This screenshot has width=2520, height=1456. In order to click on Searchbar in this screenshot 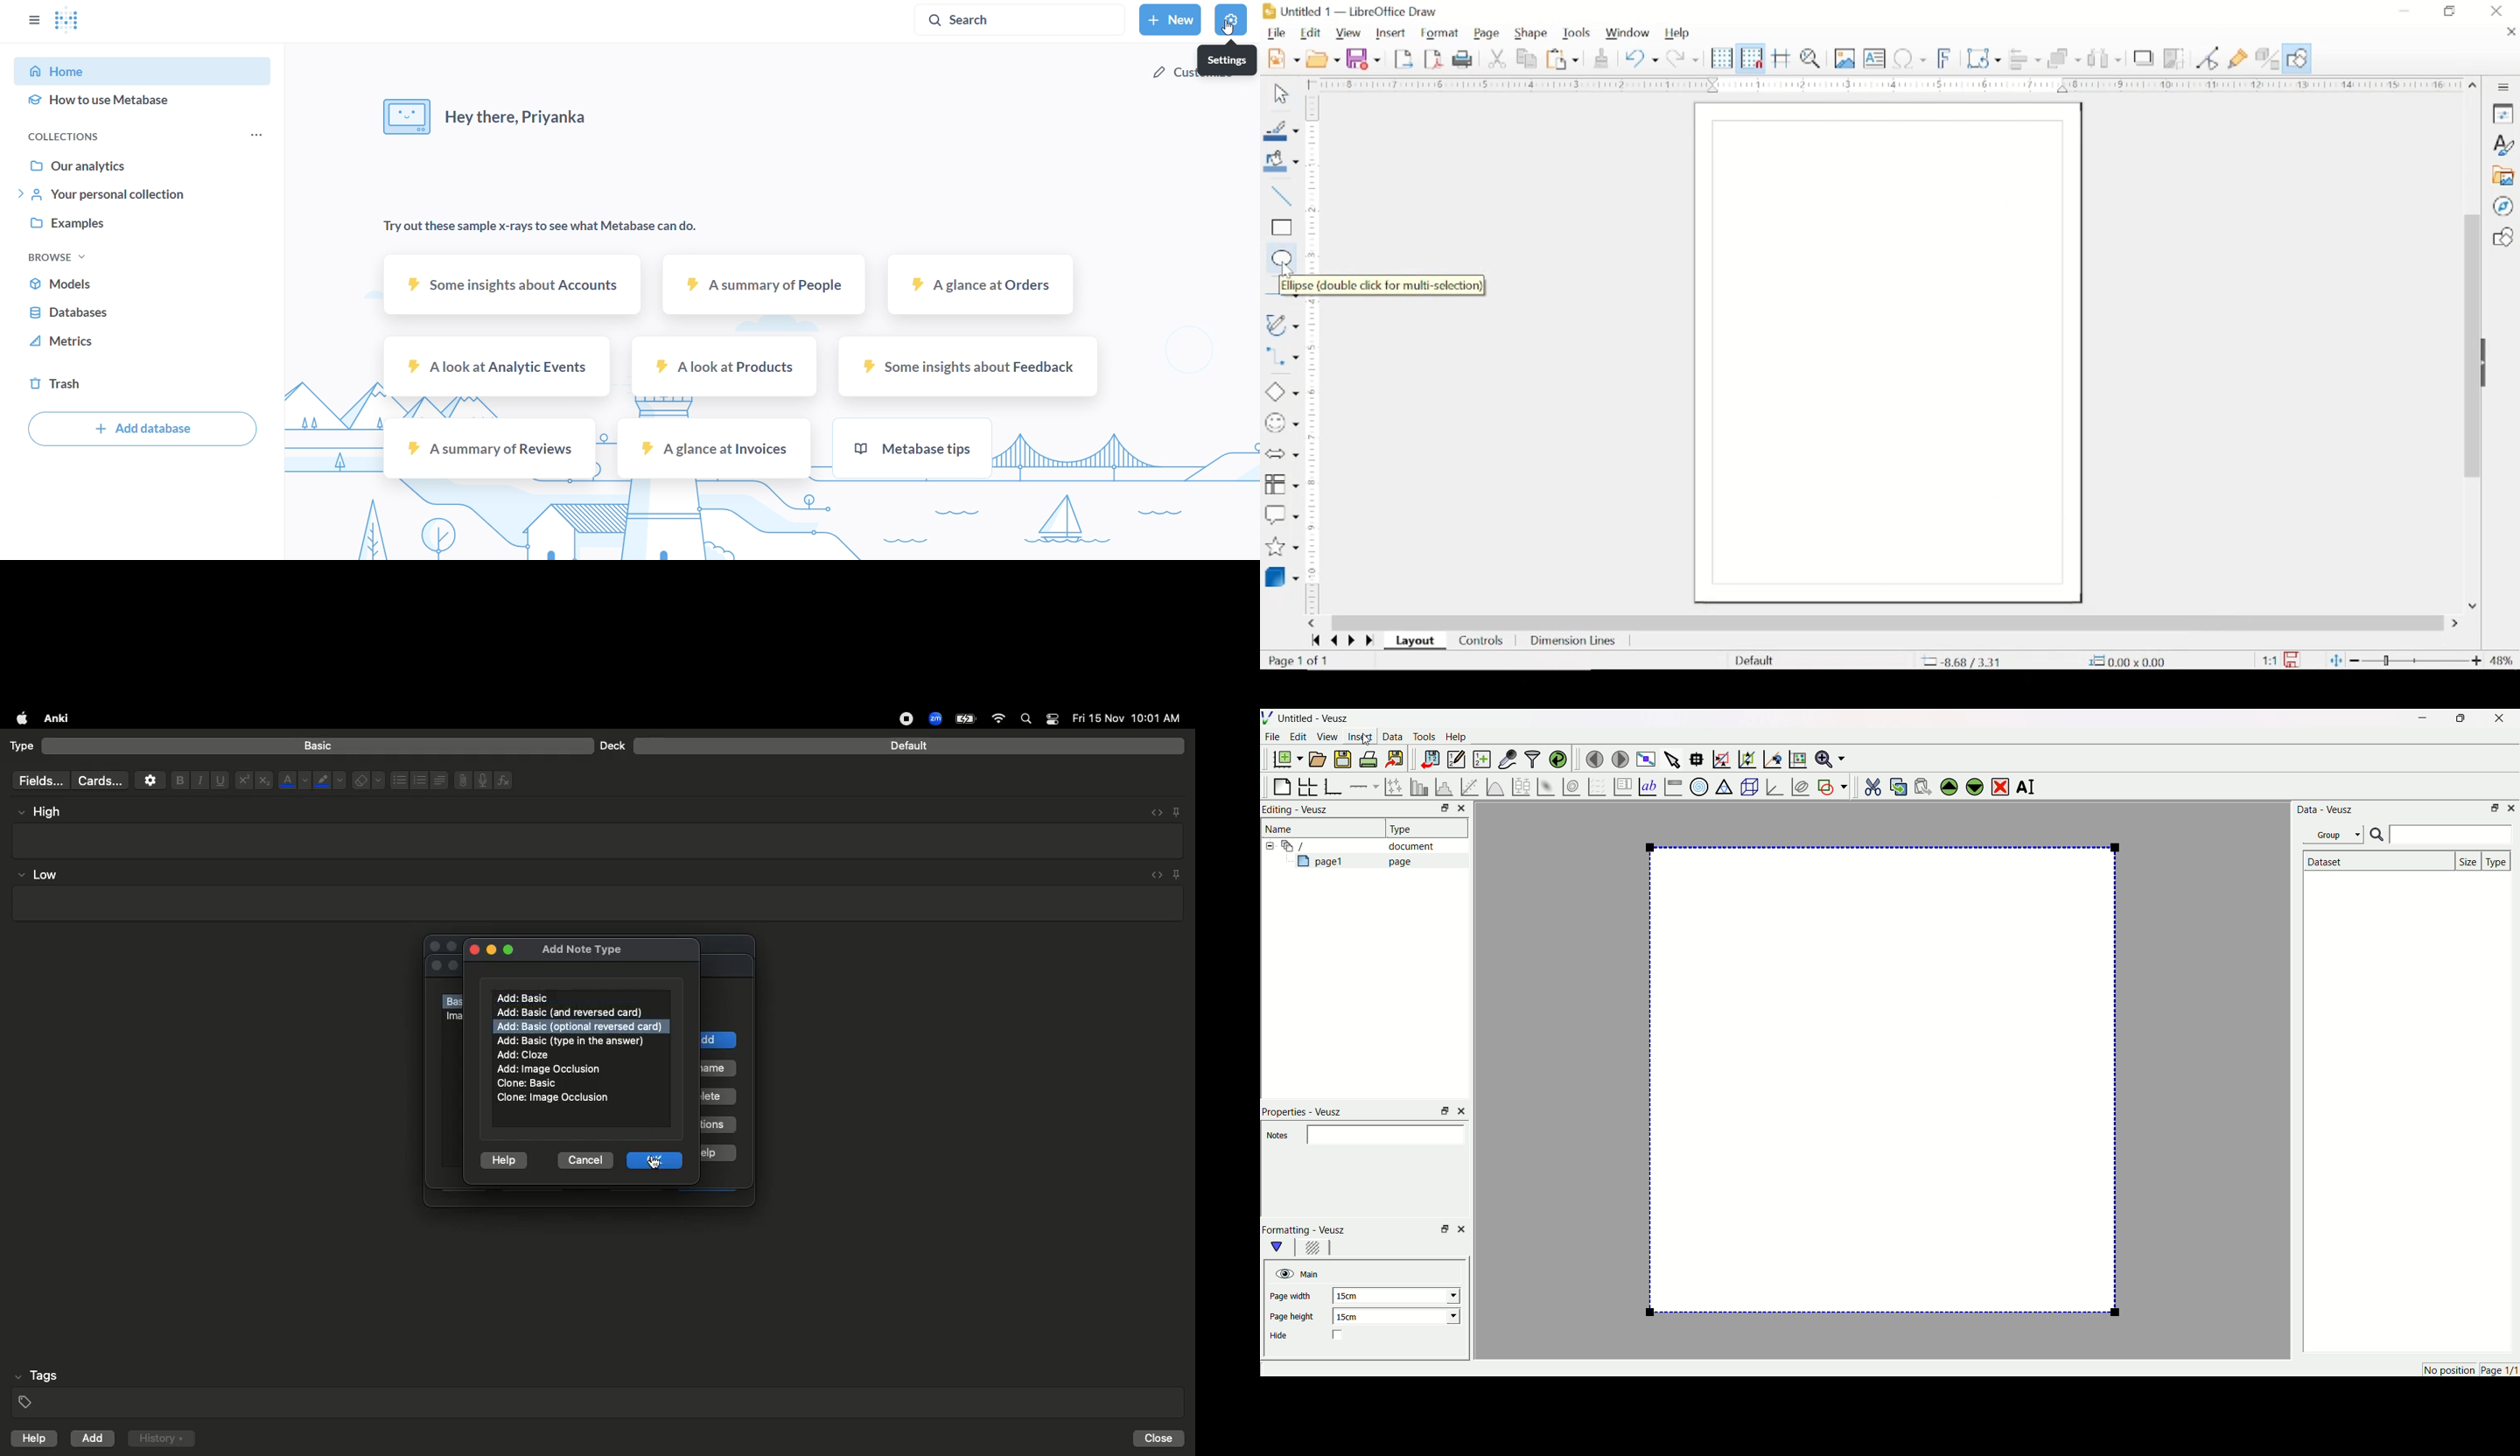, I will do `click(2441, 835)`.